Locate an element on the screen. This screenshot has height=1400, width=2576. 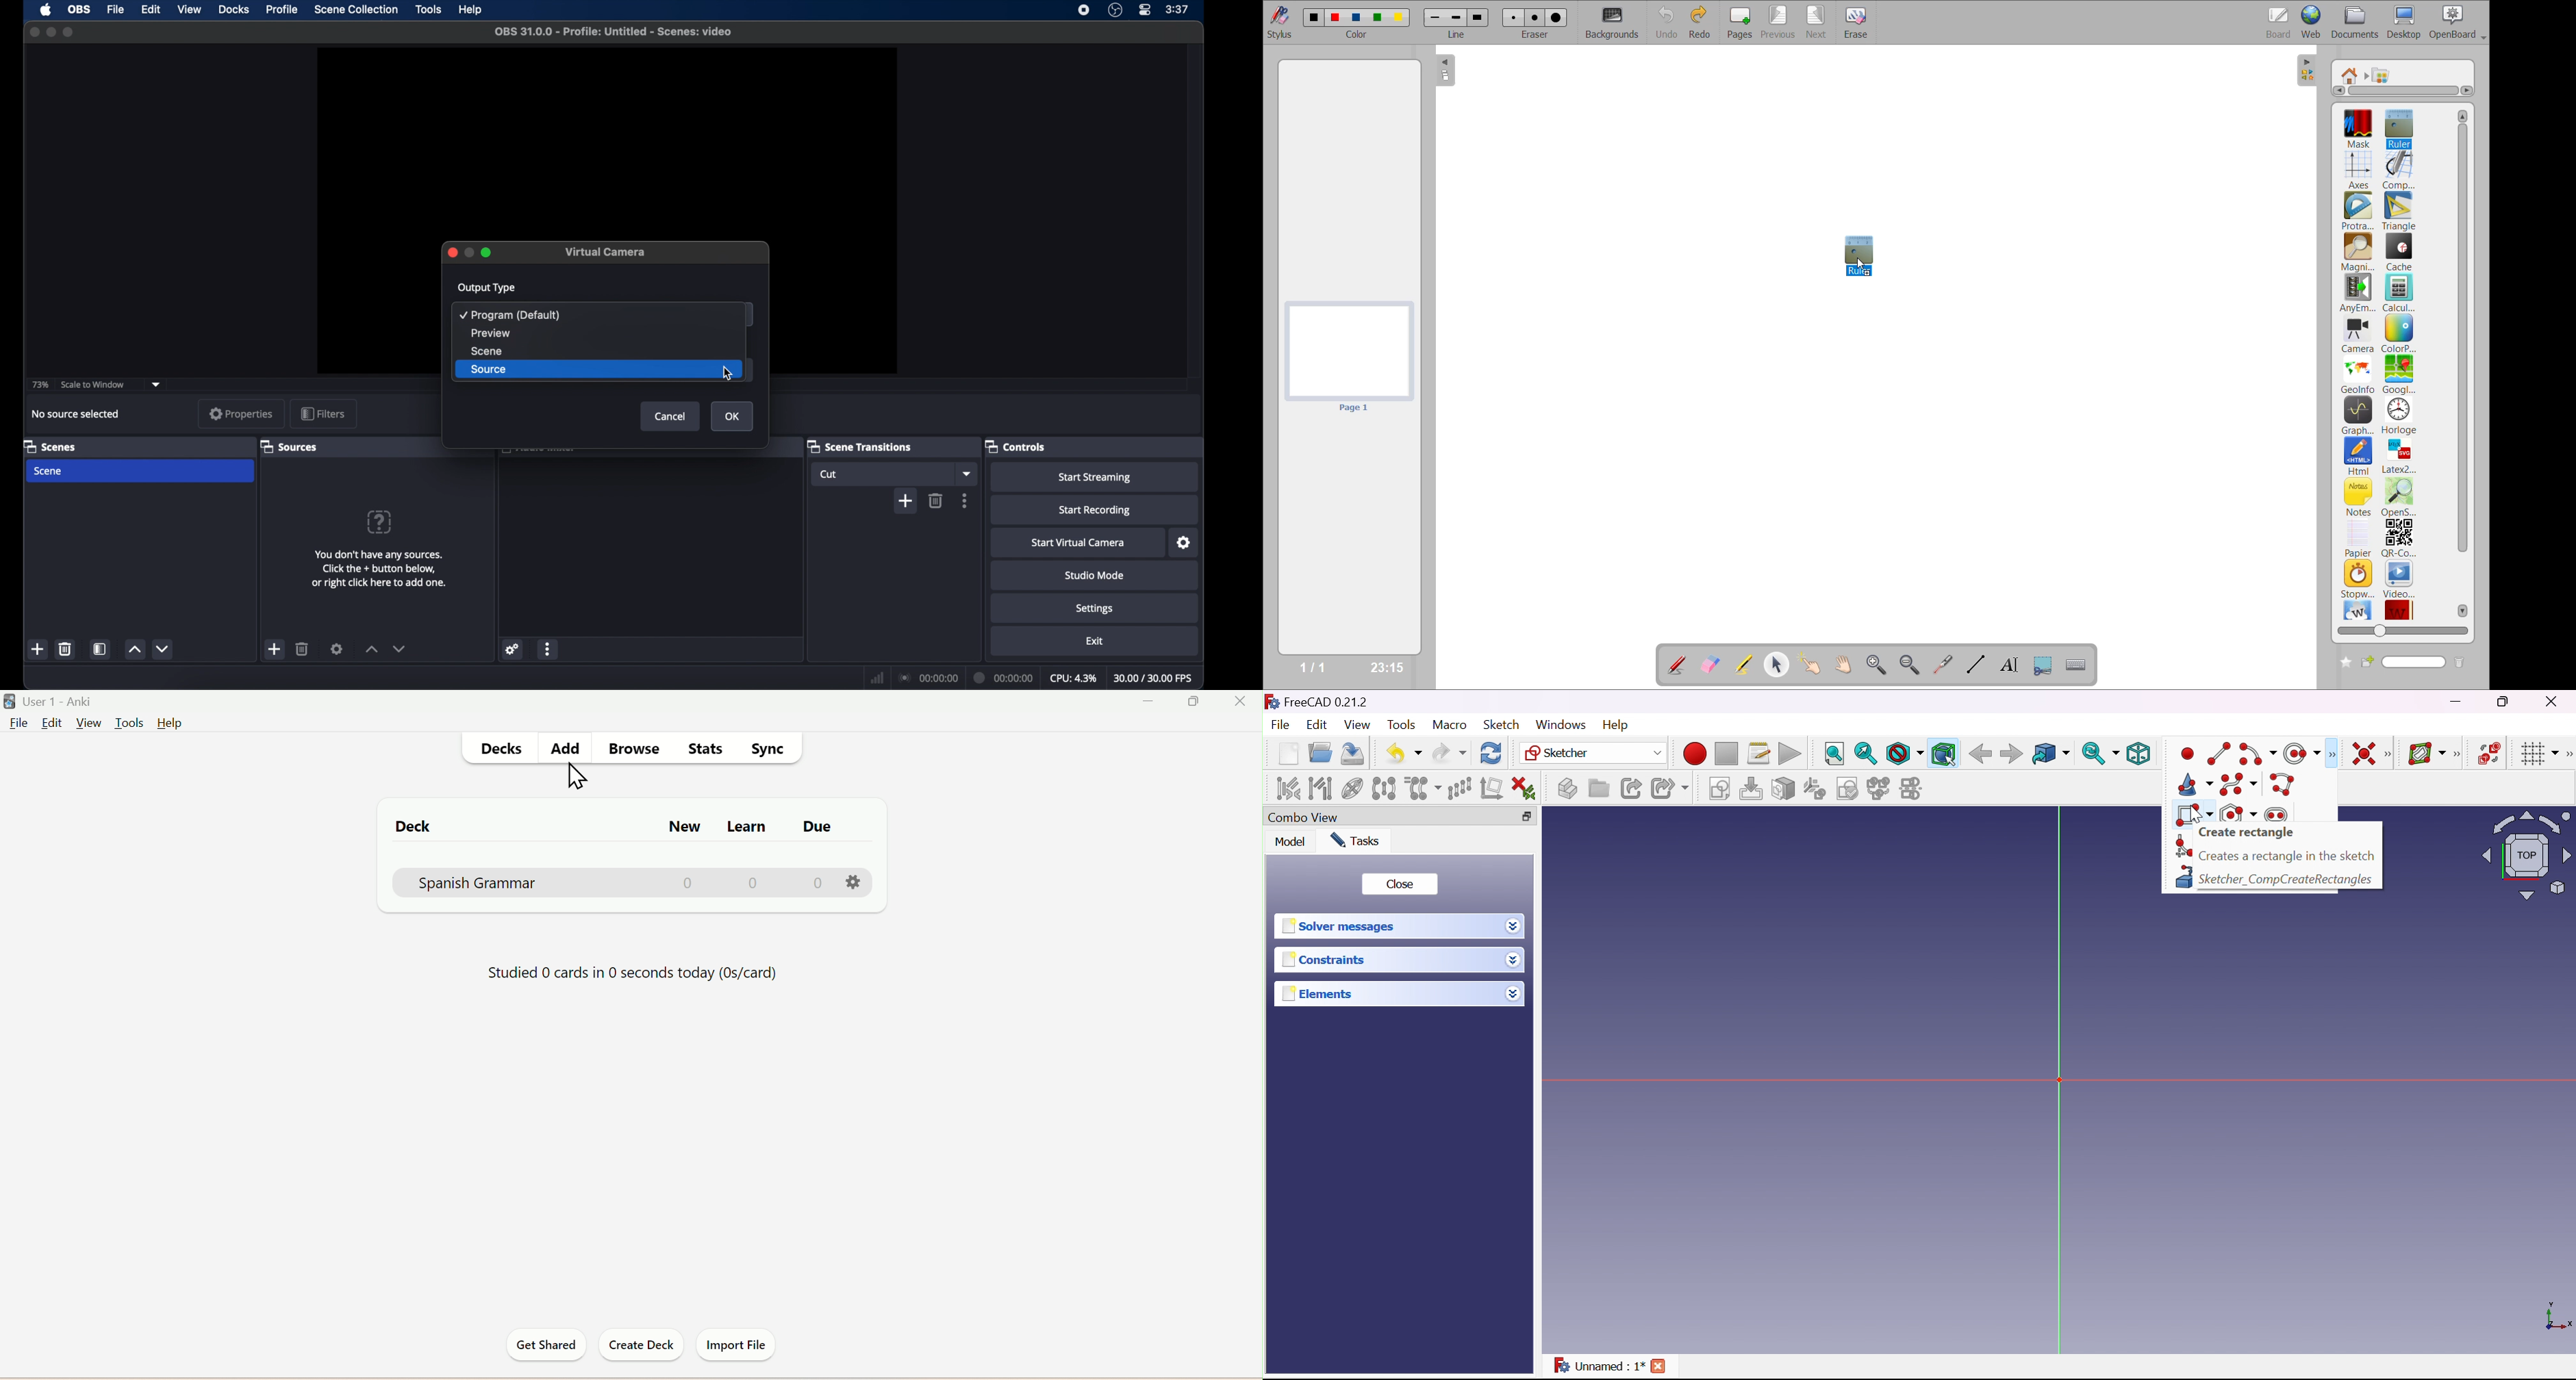
File is located at coordinates (1280, 724).